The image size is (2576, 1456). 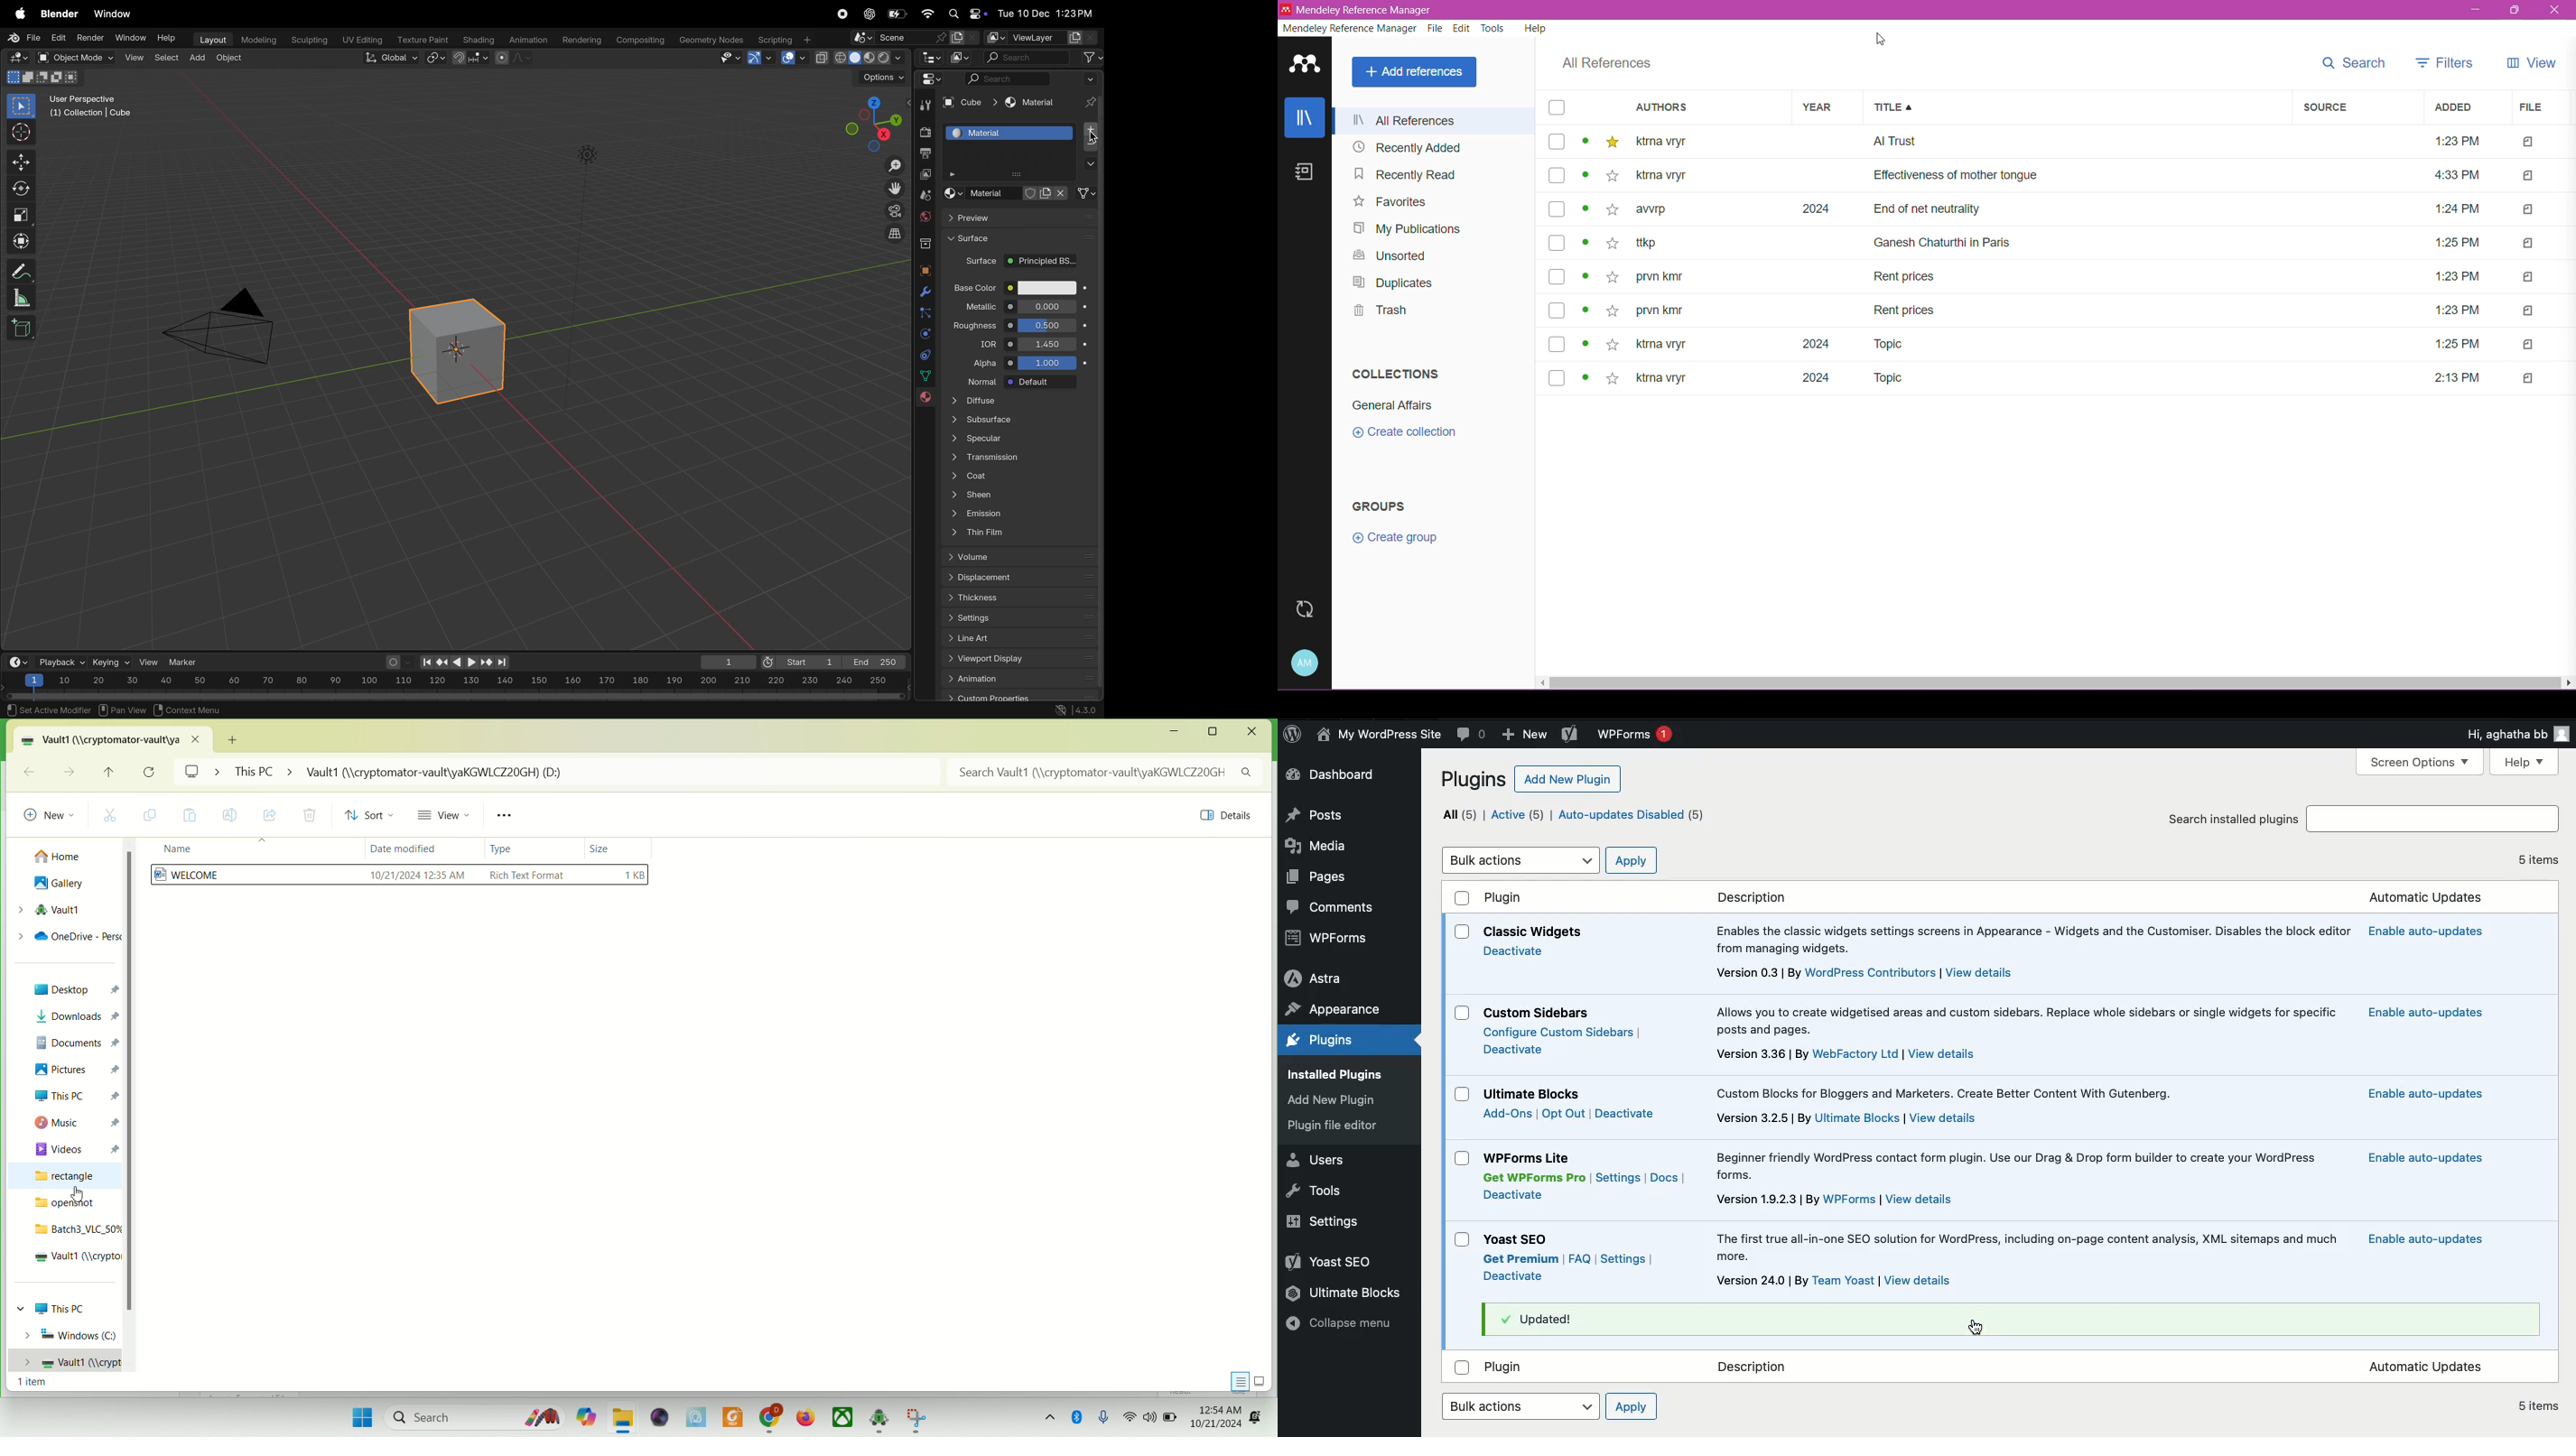 I want to click on Description, so click(x=2021, y=1166).